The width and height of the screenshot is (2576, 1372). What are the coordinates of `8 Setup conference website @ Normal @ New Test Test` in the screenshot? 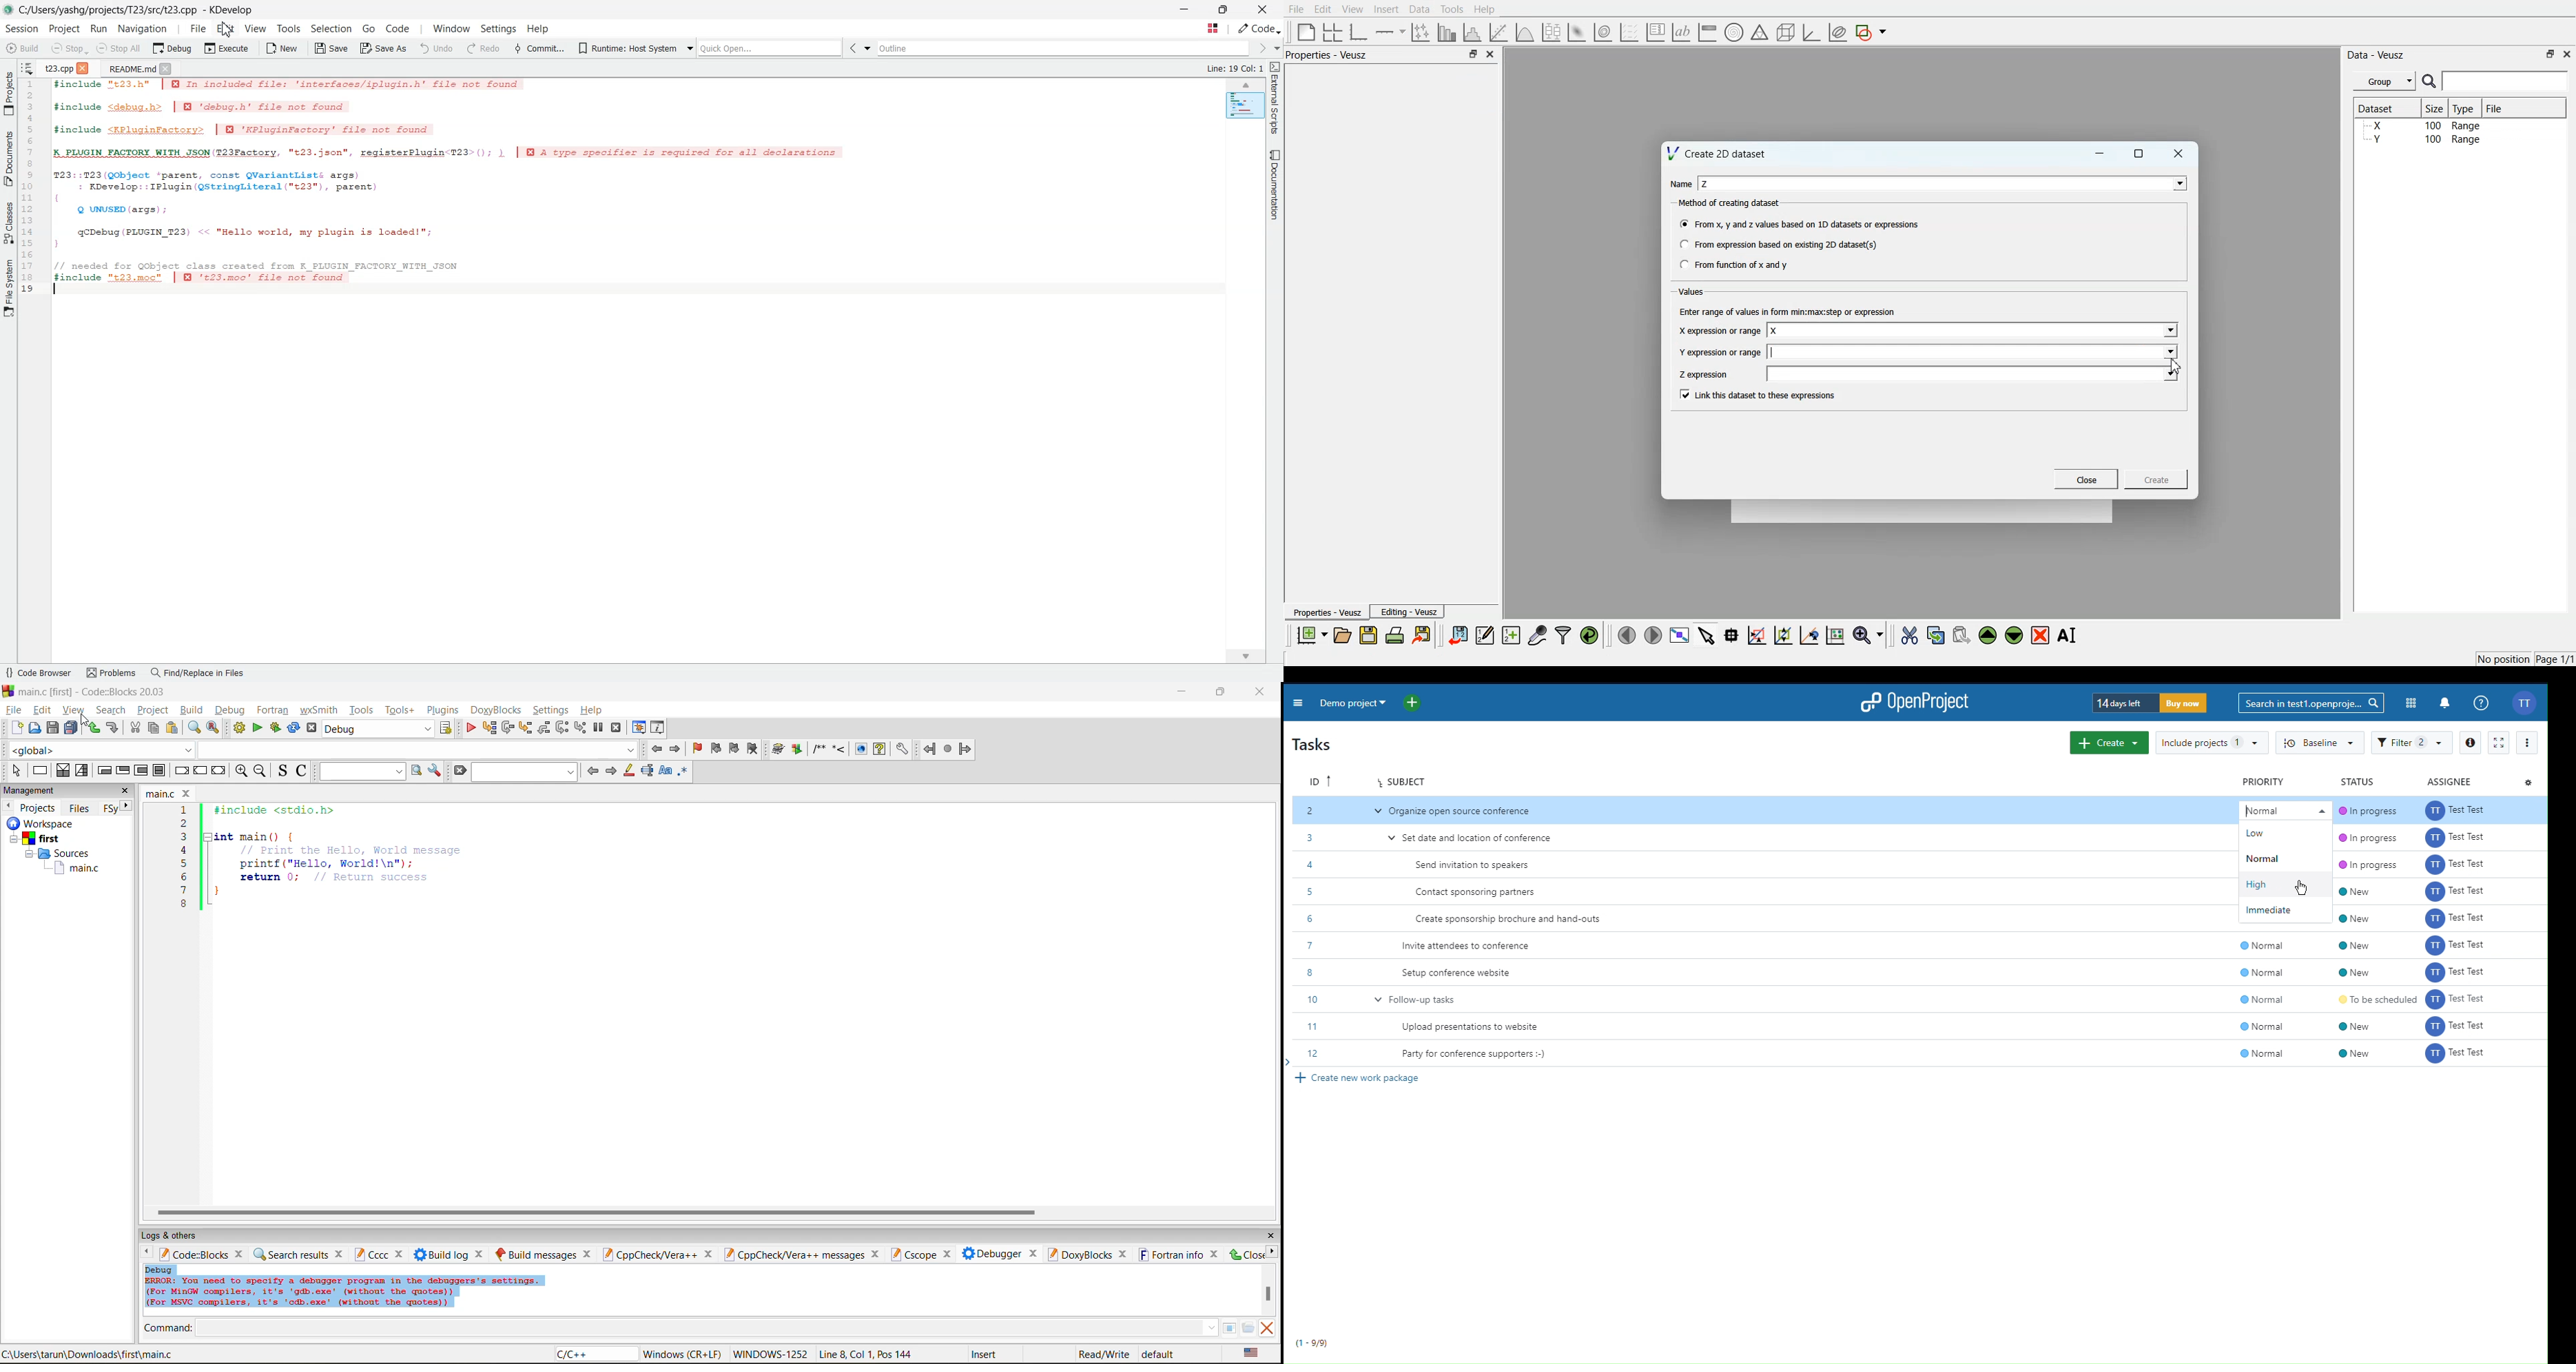 It's located at (1920, 972).